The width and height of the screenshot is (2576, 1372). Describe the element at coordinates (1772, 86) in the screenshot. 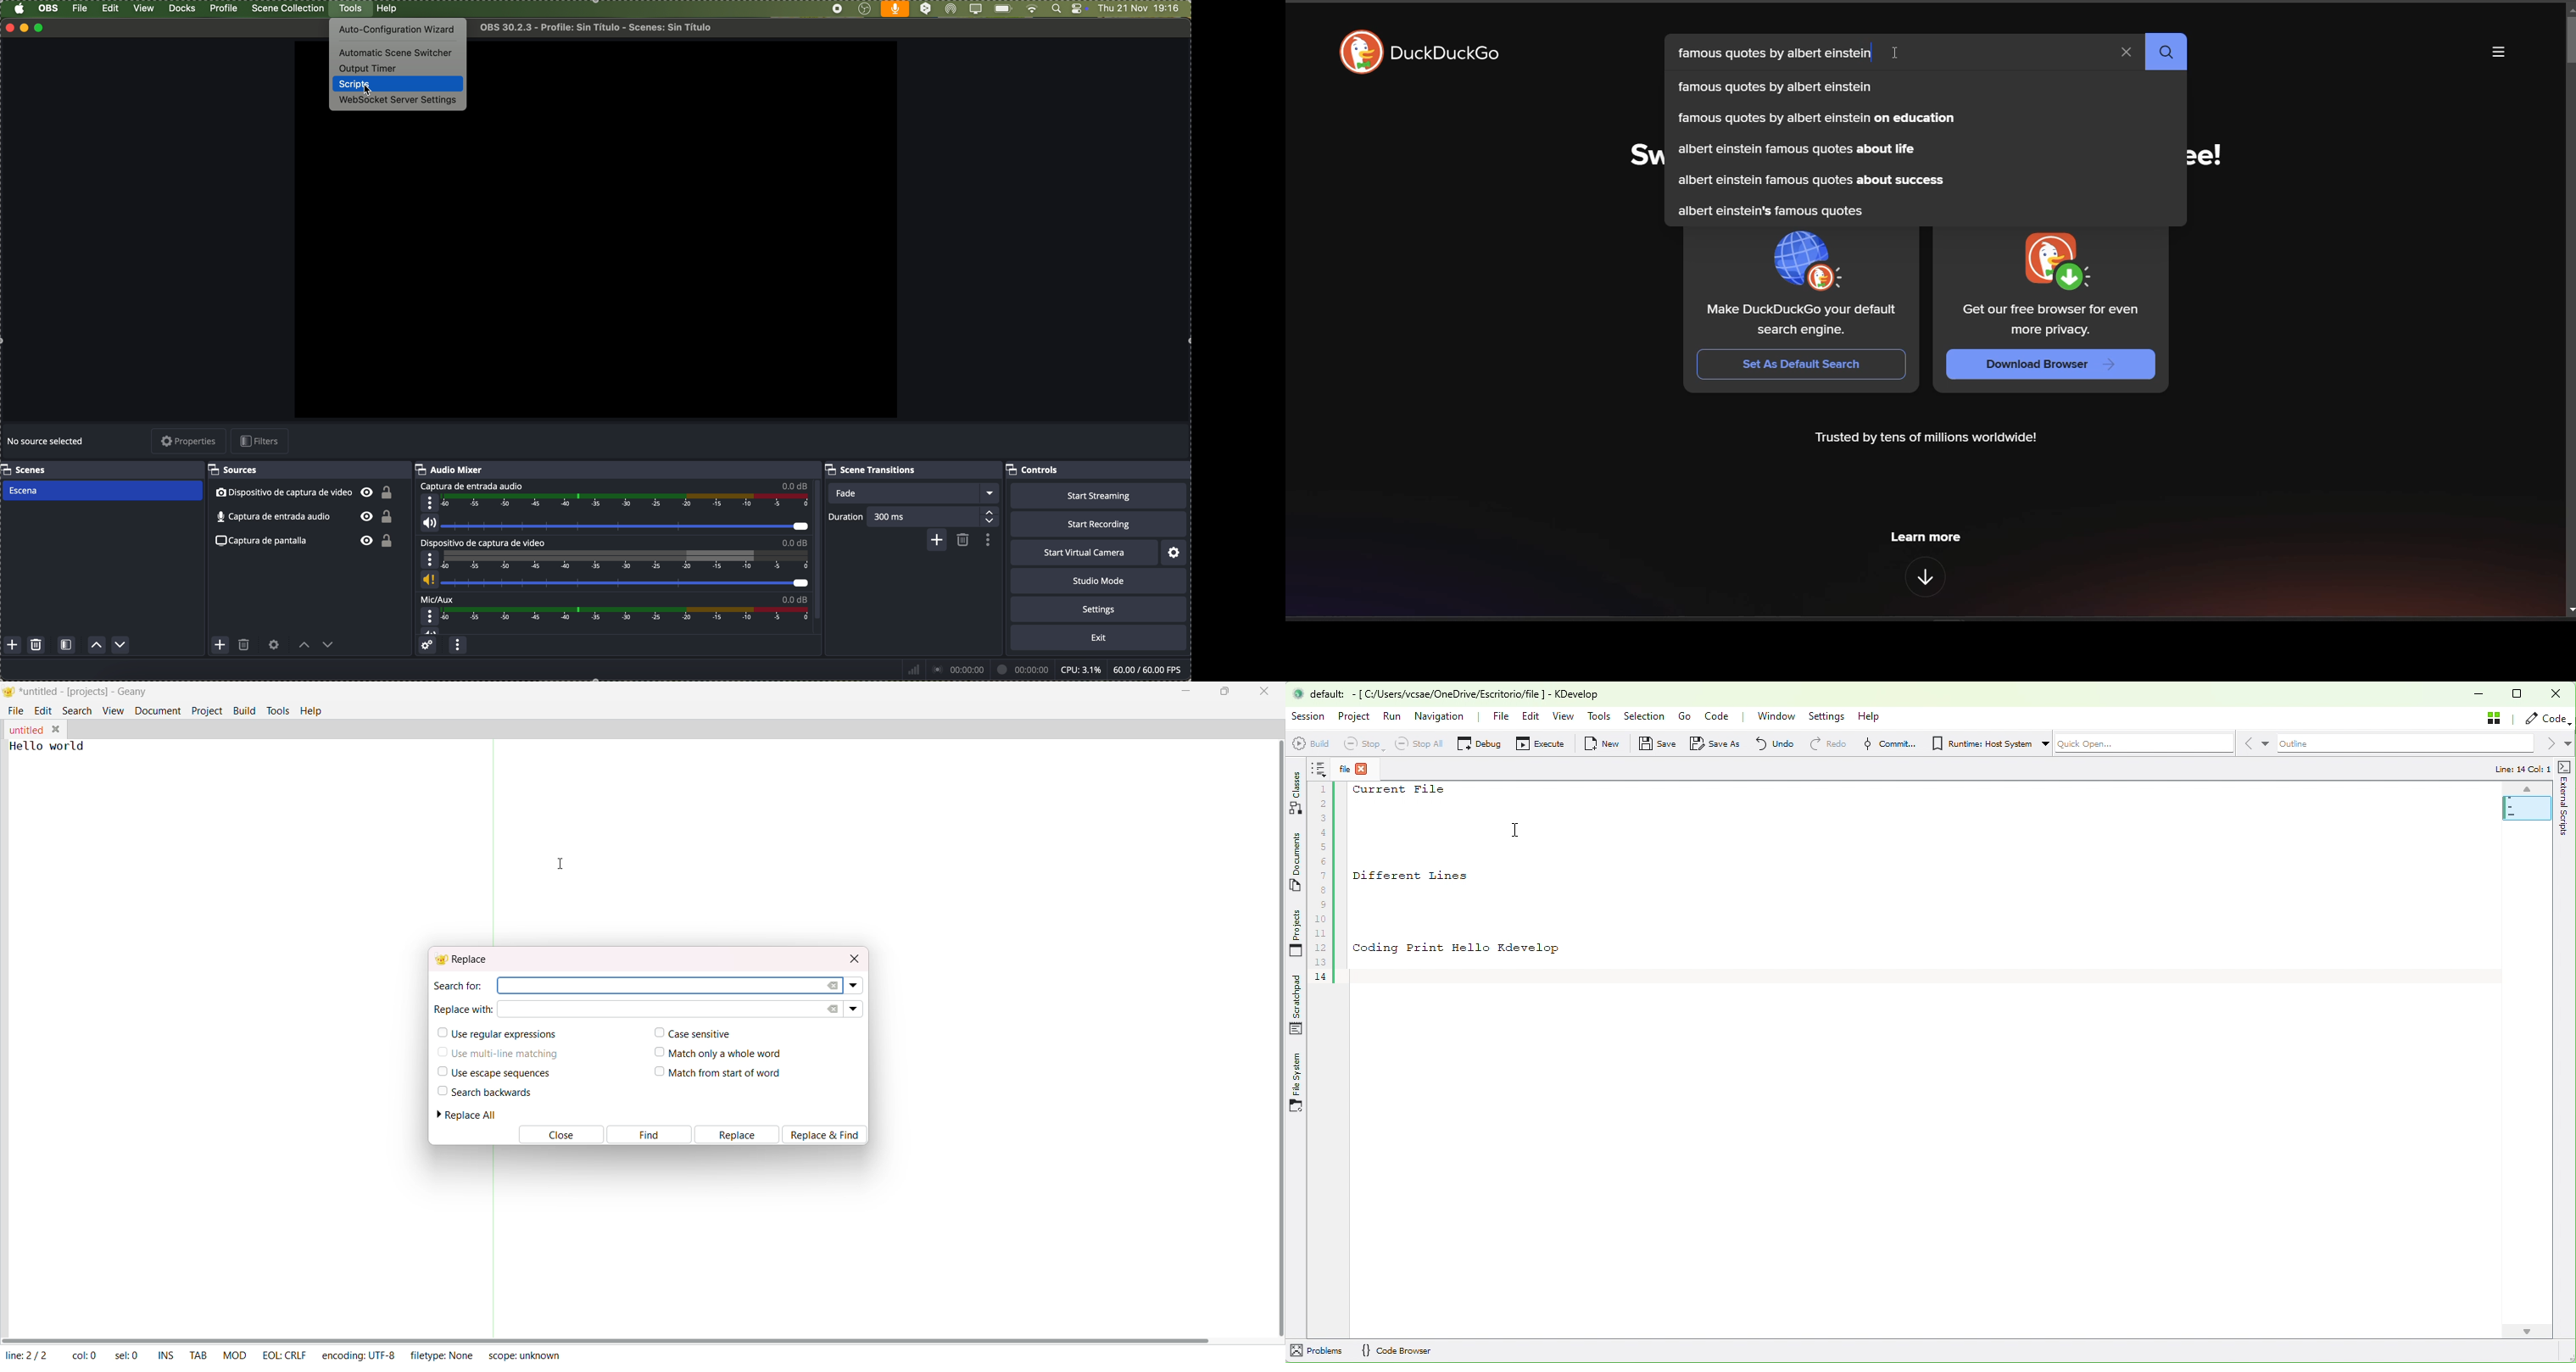

I see `famous quotes by albert einstein` at that location.